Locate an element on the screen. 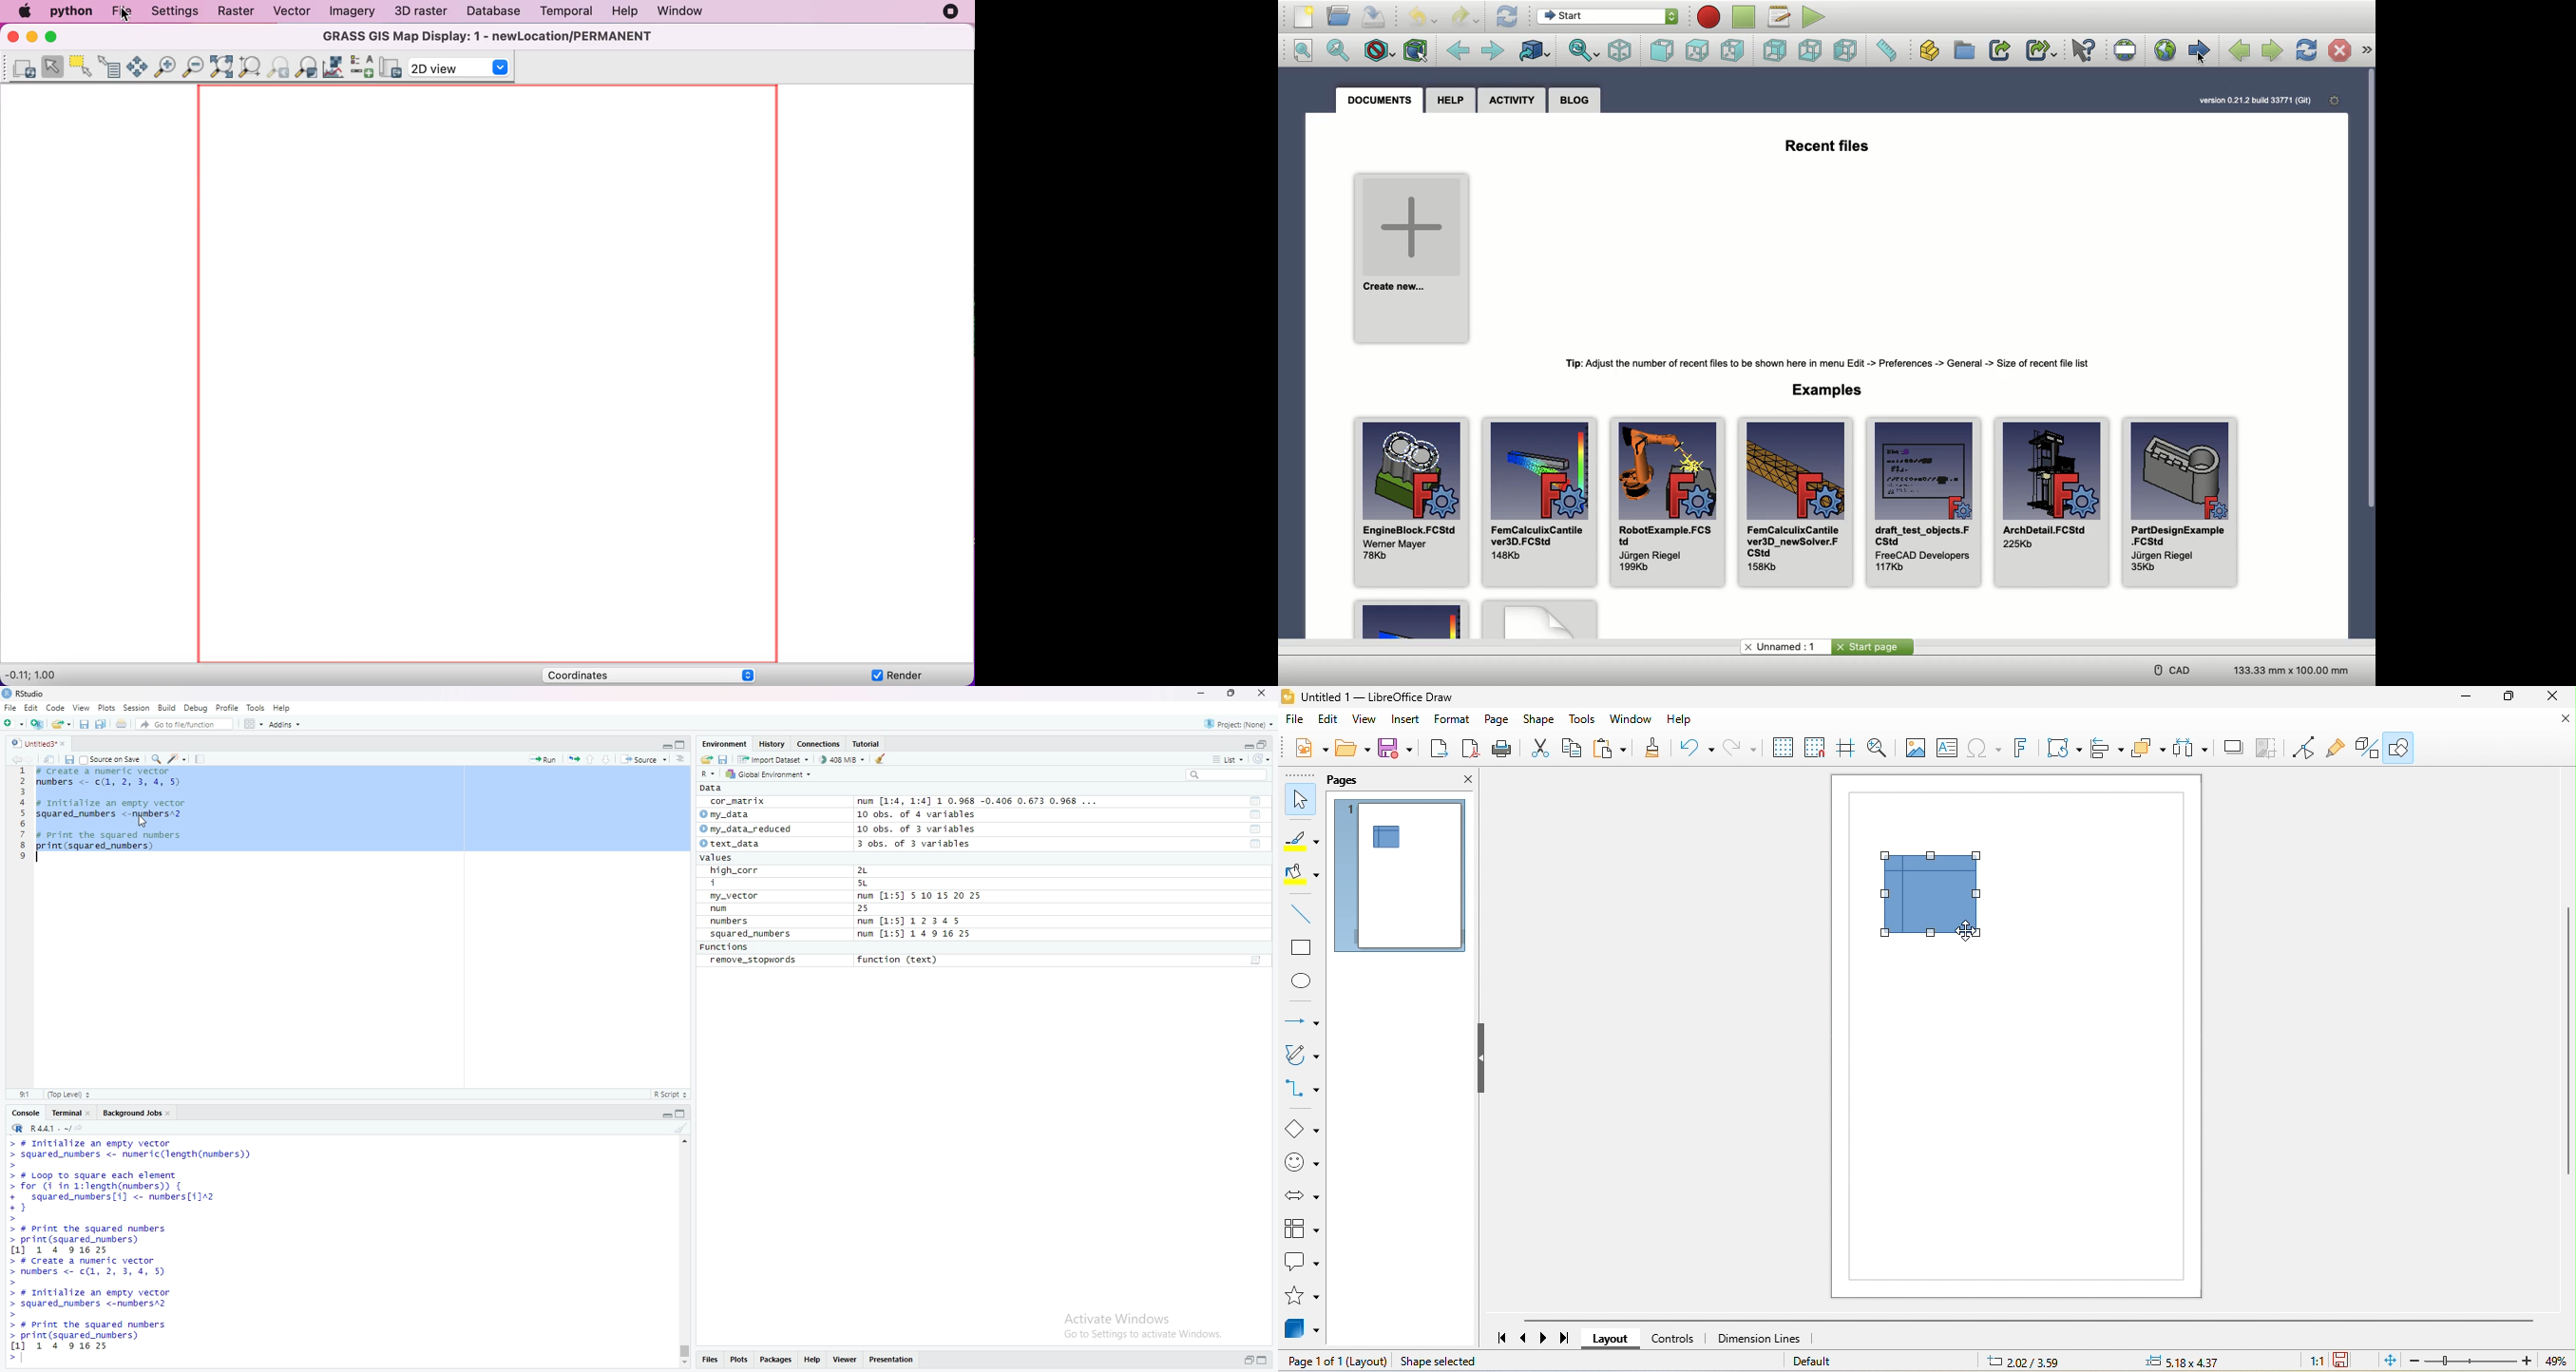  maximize is located at coordinates (1233, 693).